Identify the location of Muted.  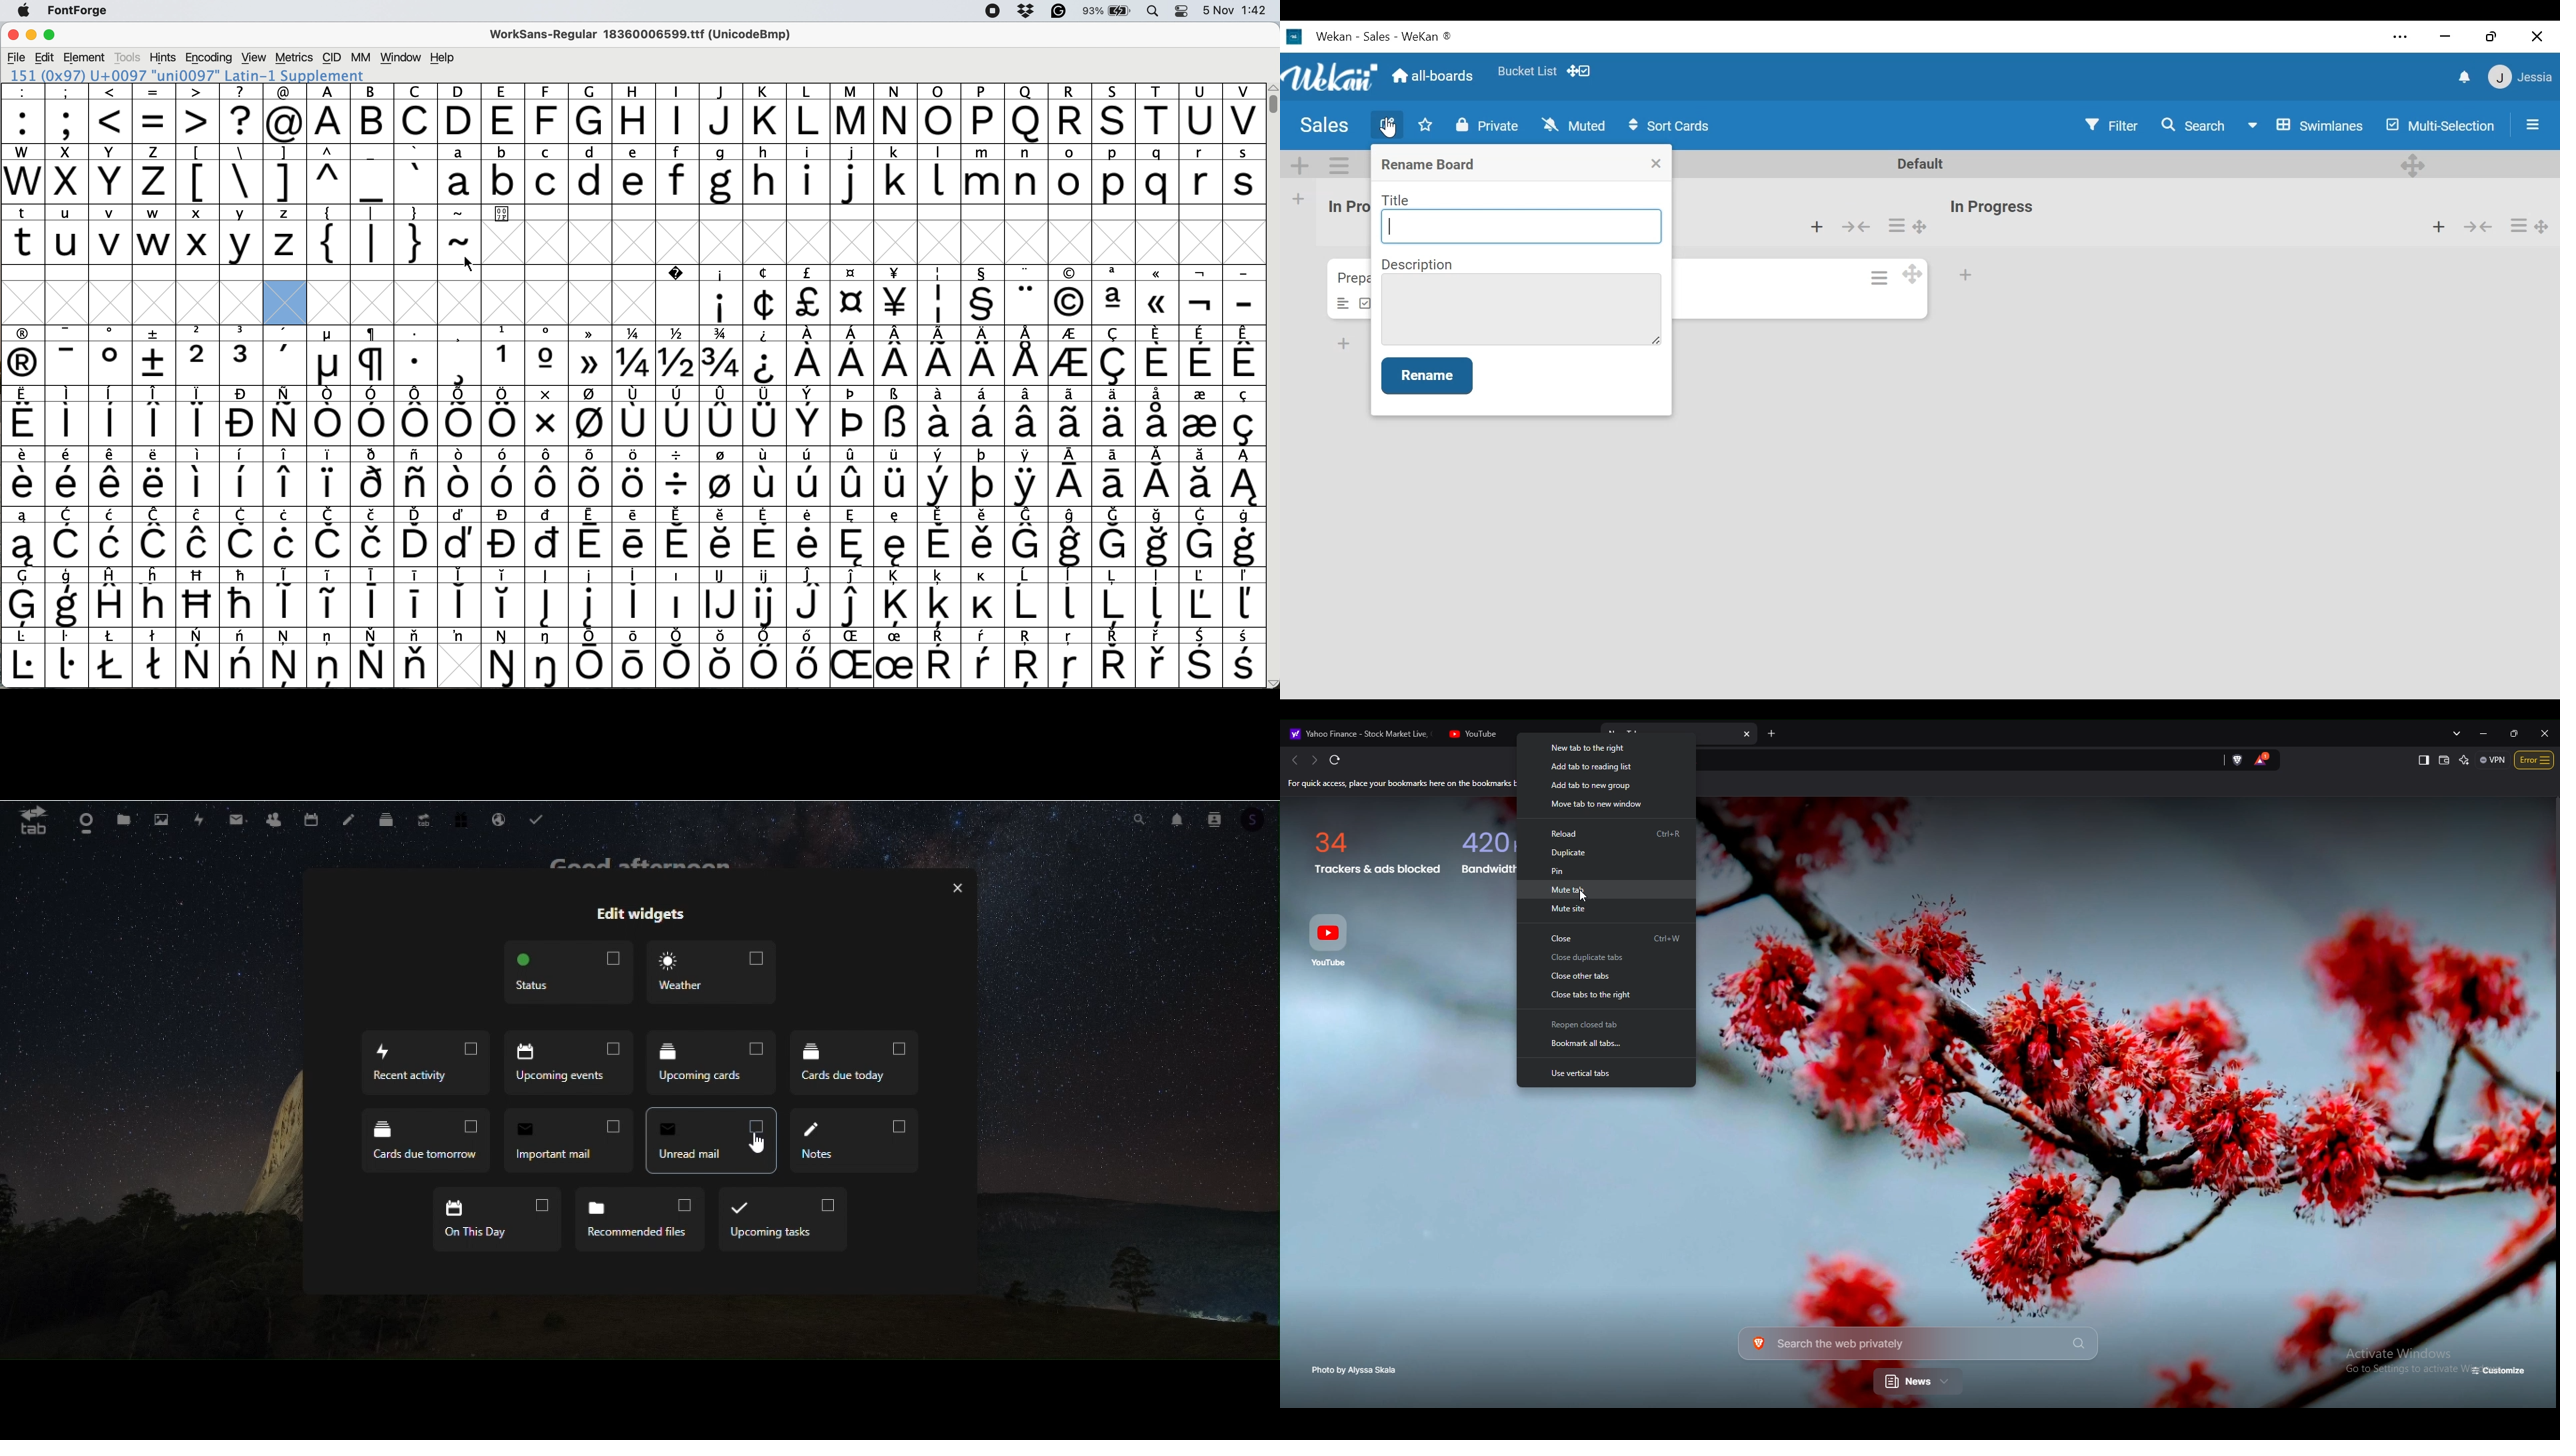
(1575, 125).